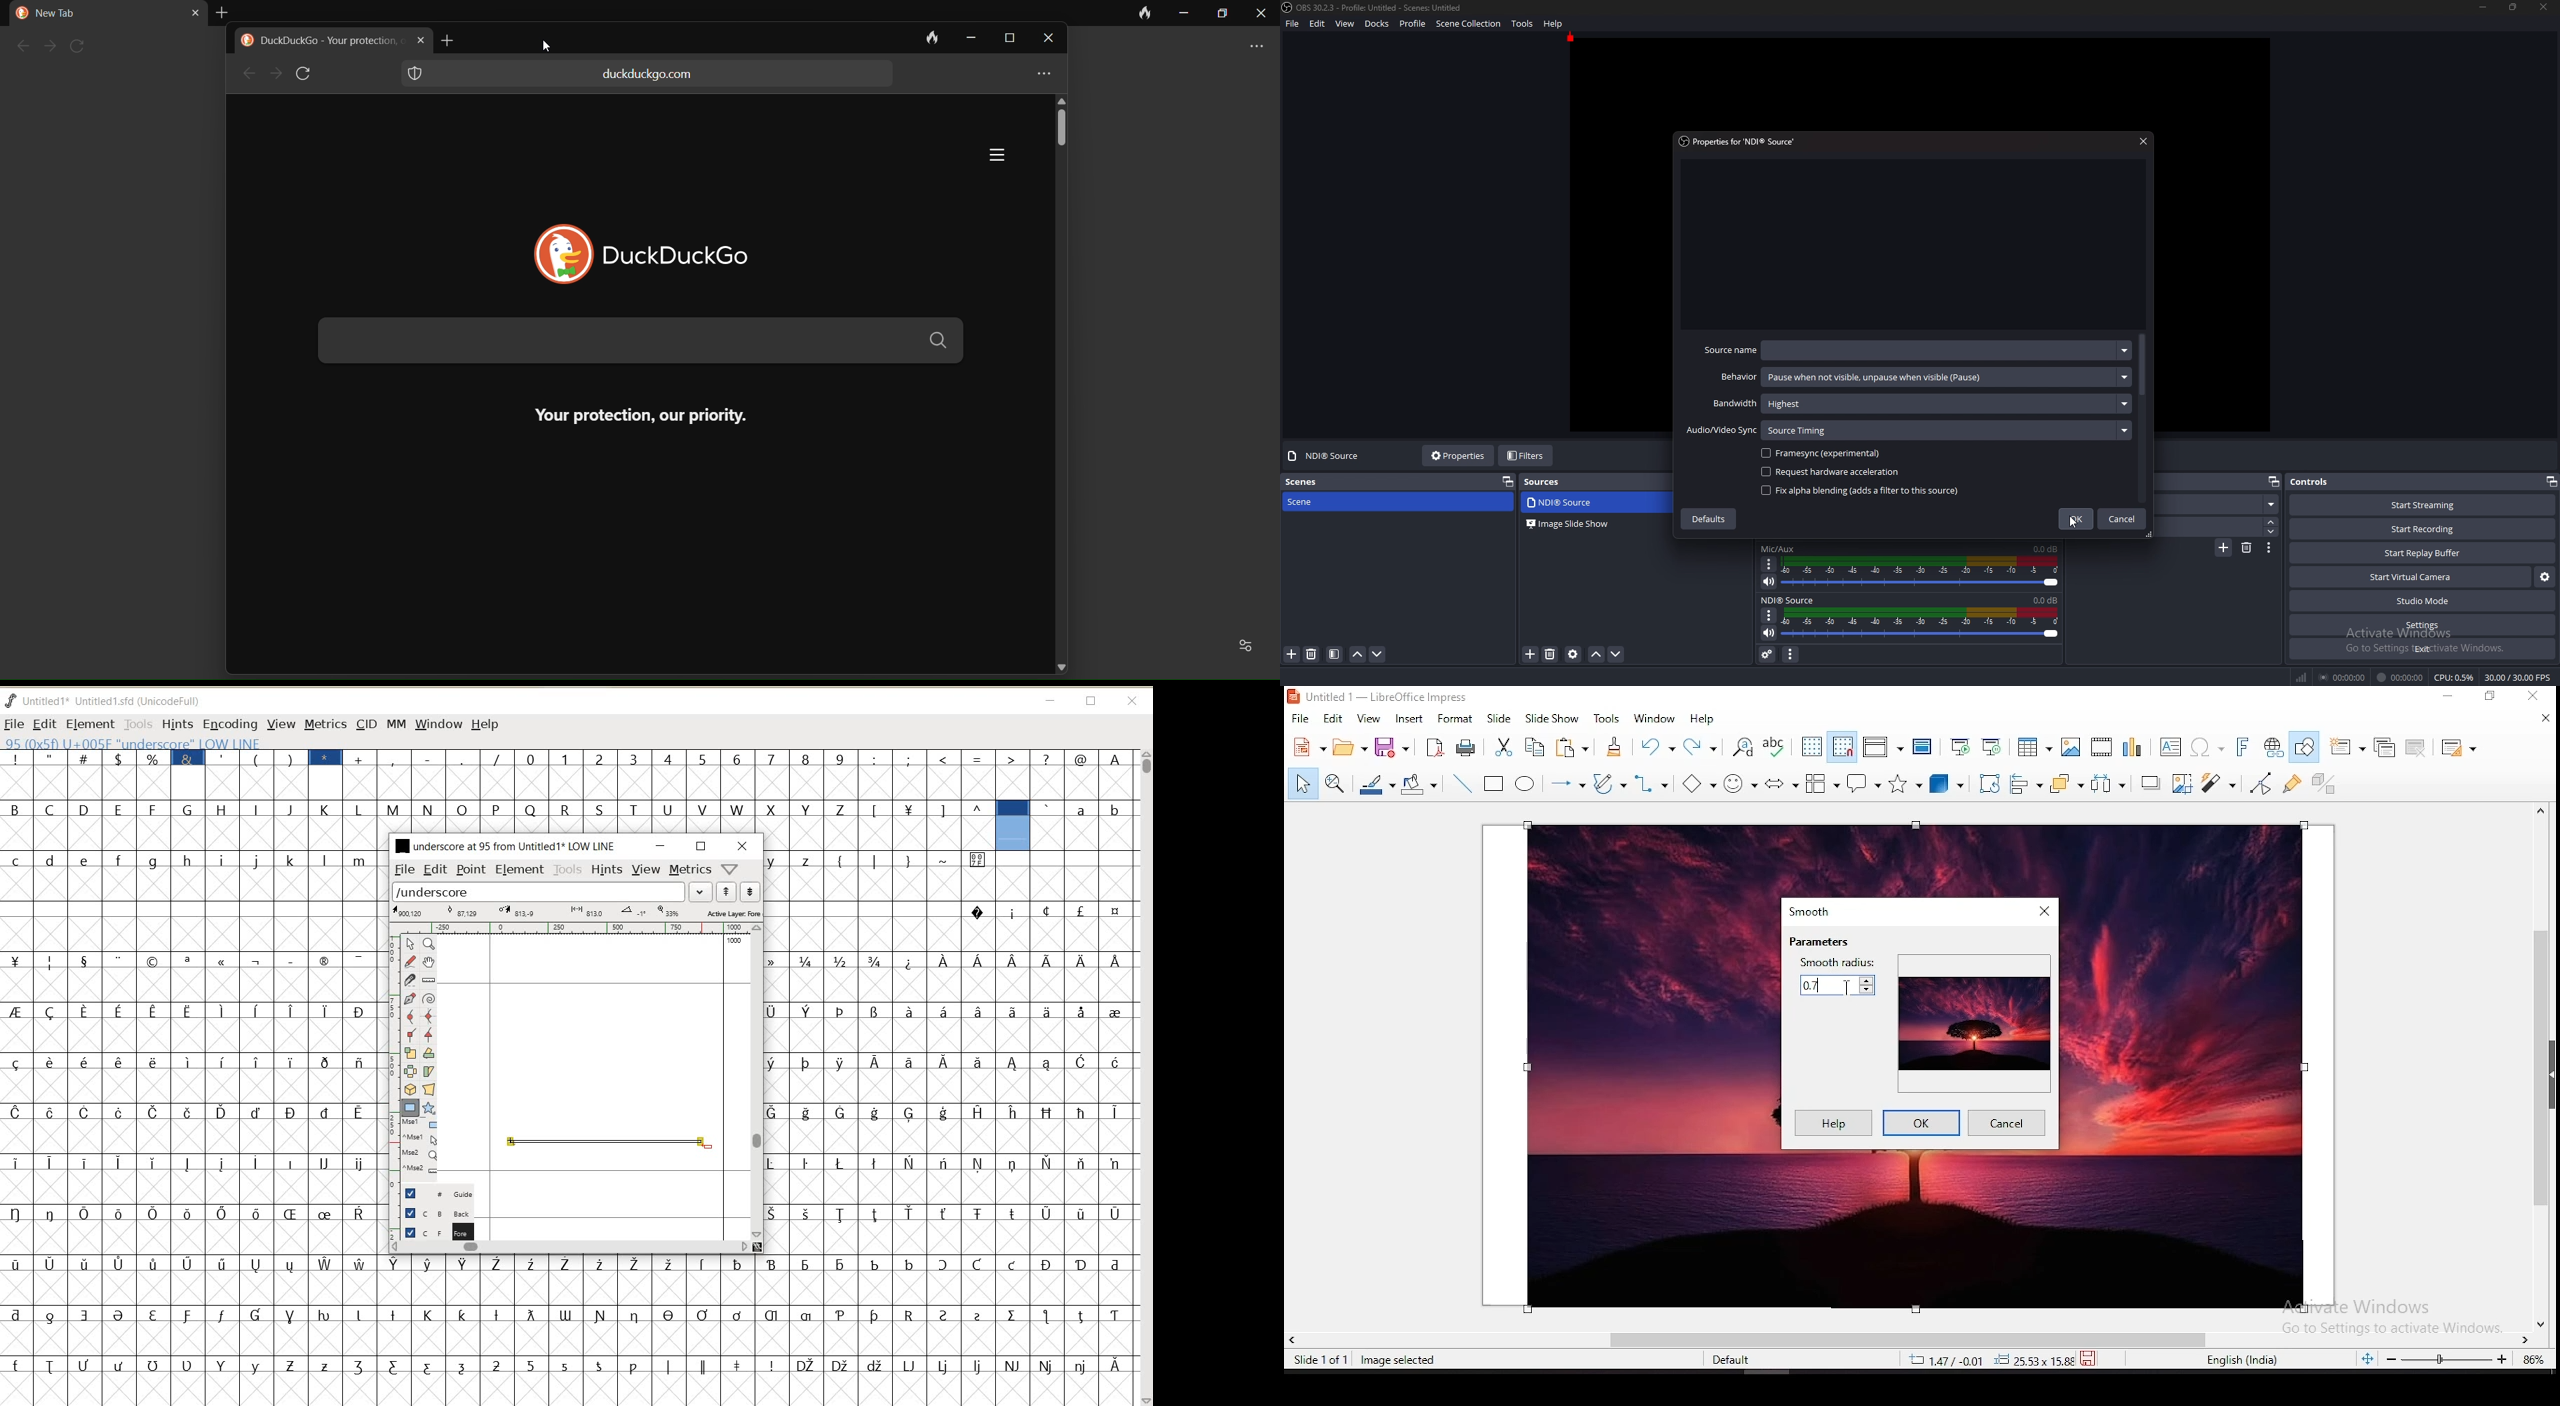 The height and width of the screenshot is (1428, 2576). I want to click on FONT NAME, so click(504, 845).